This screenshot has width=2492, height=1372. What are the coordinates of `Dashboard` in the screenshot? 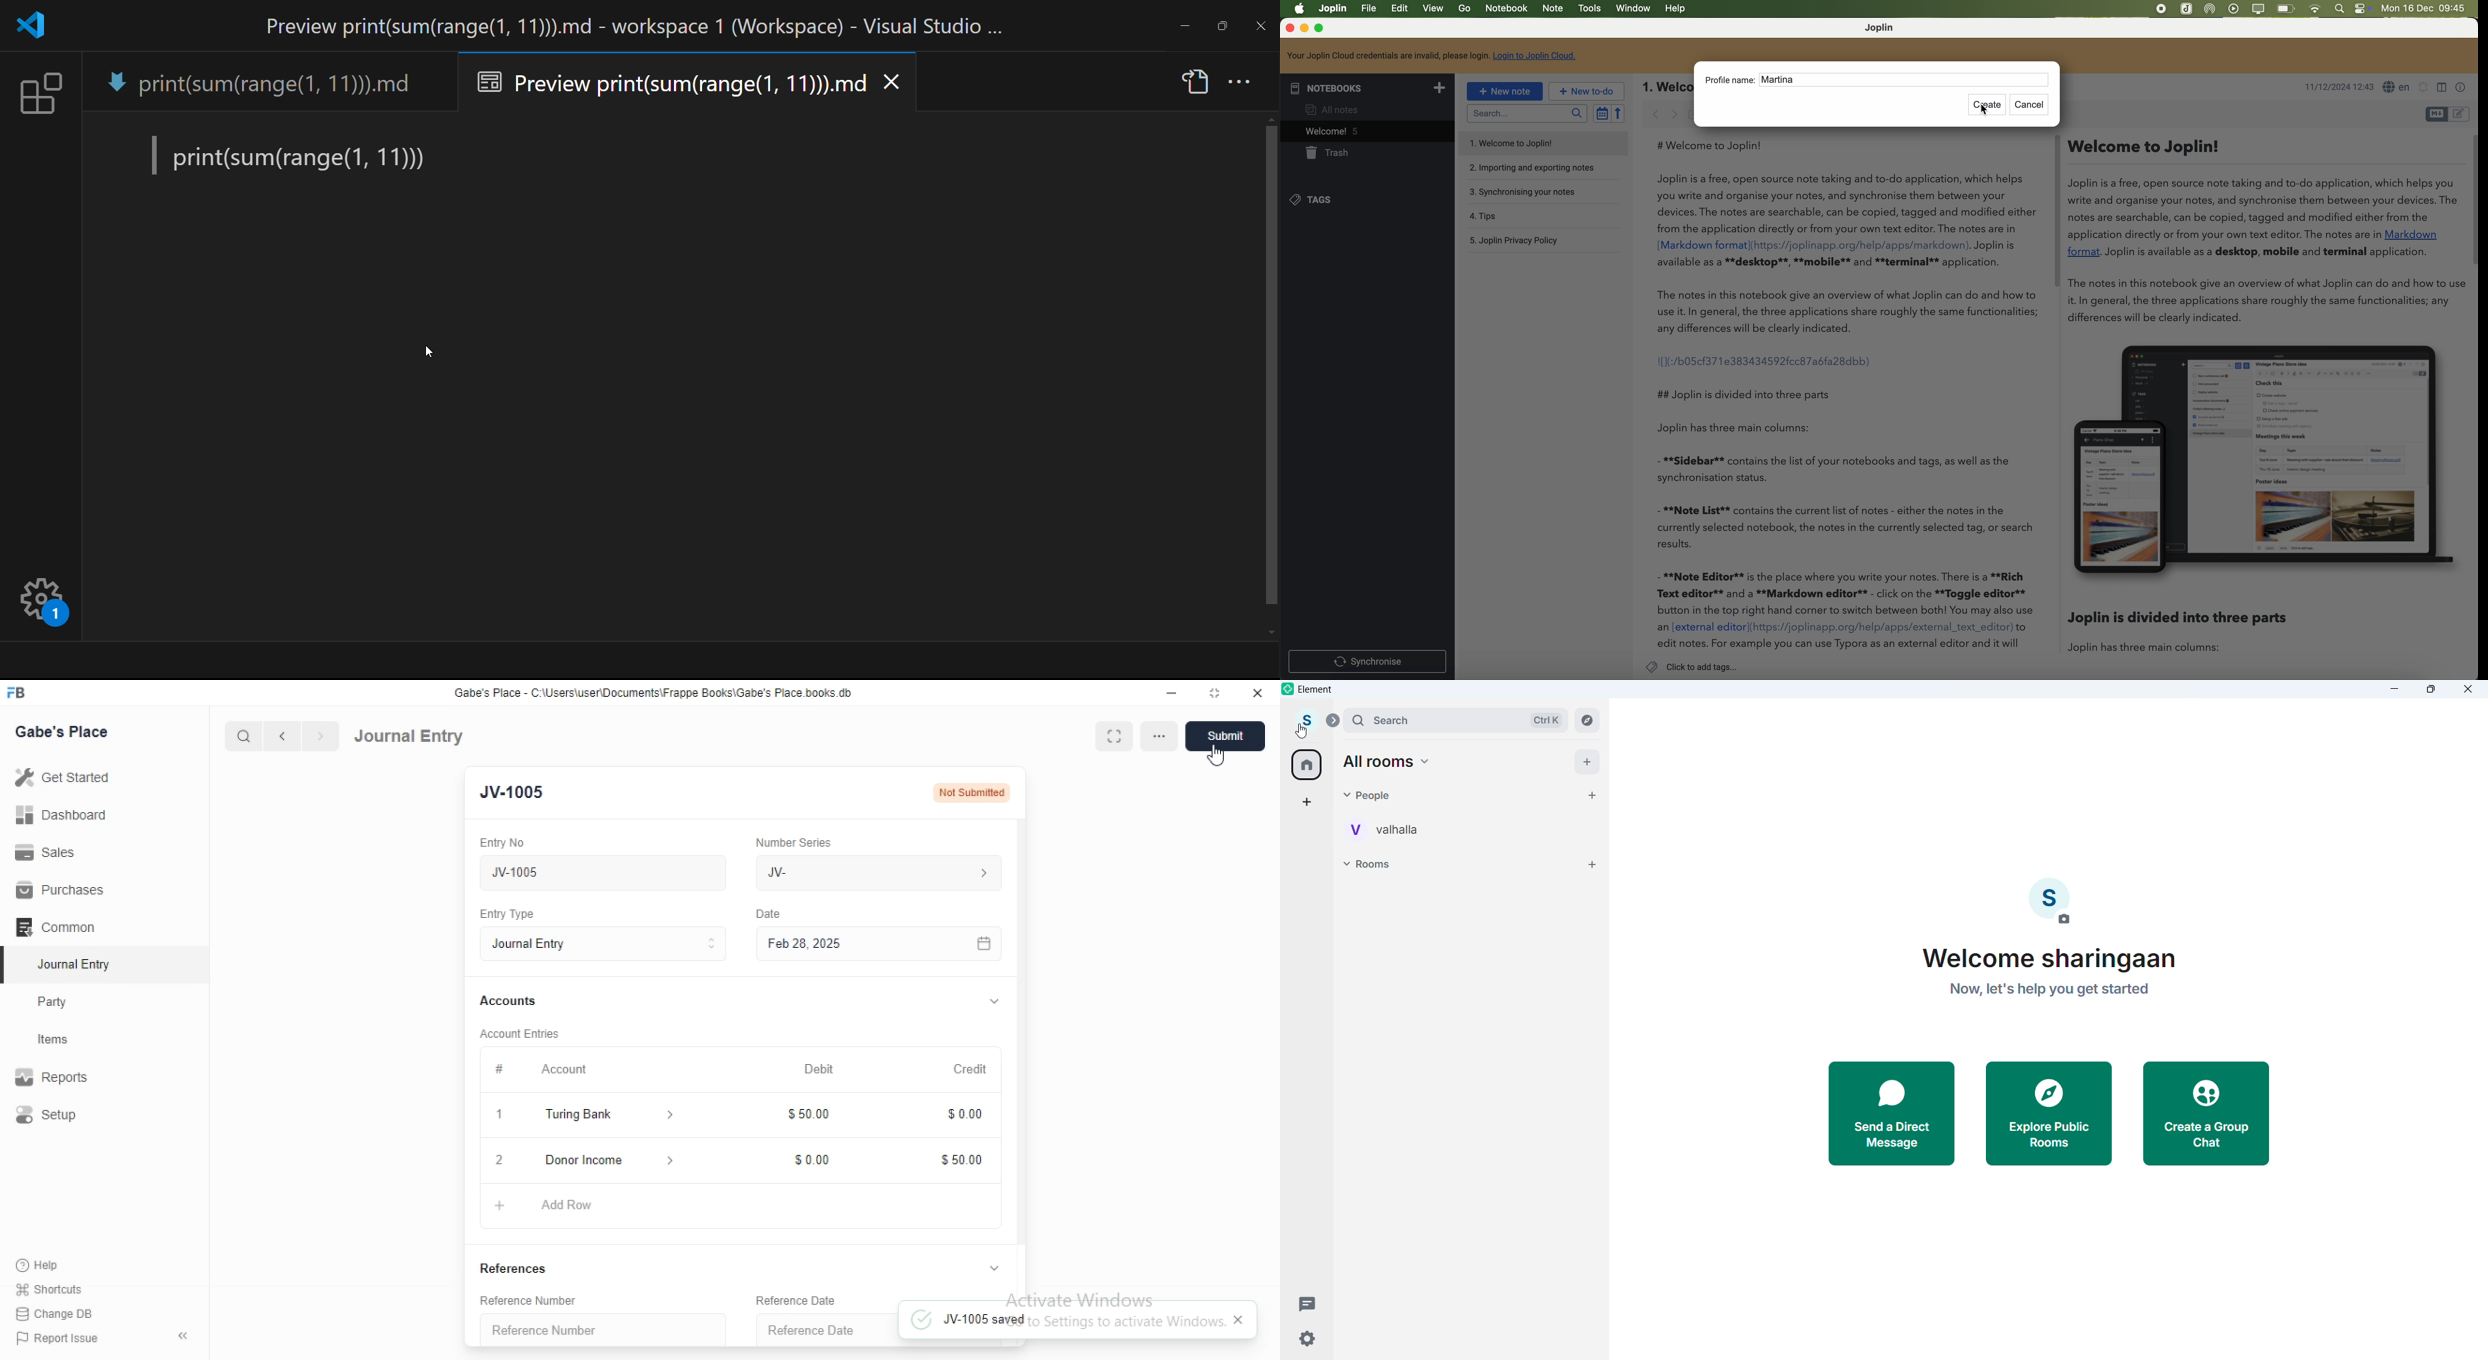 It's located at (66, 814).